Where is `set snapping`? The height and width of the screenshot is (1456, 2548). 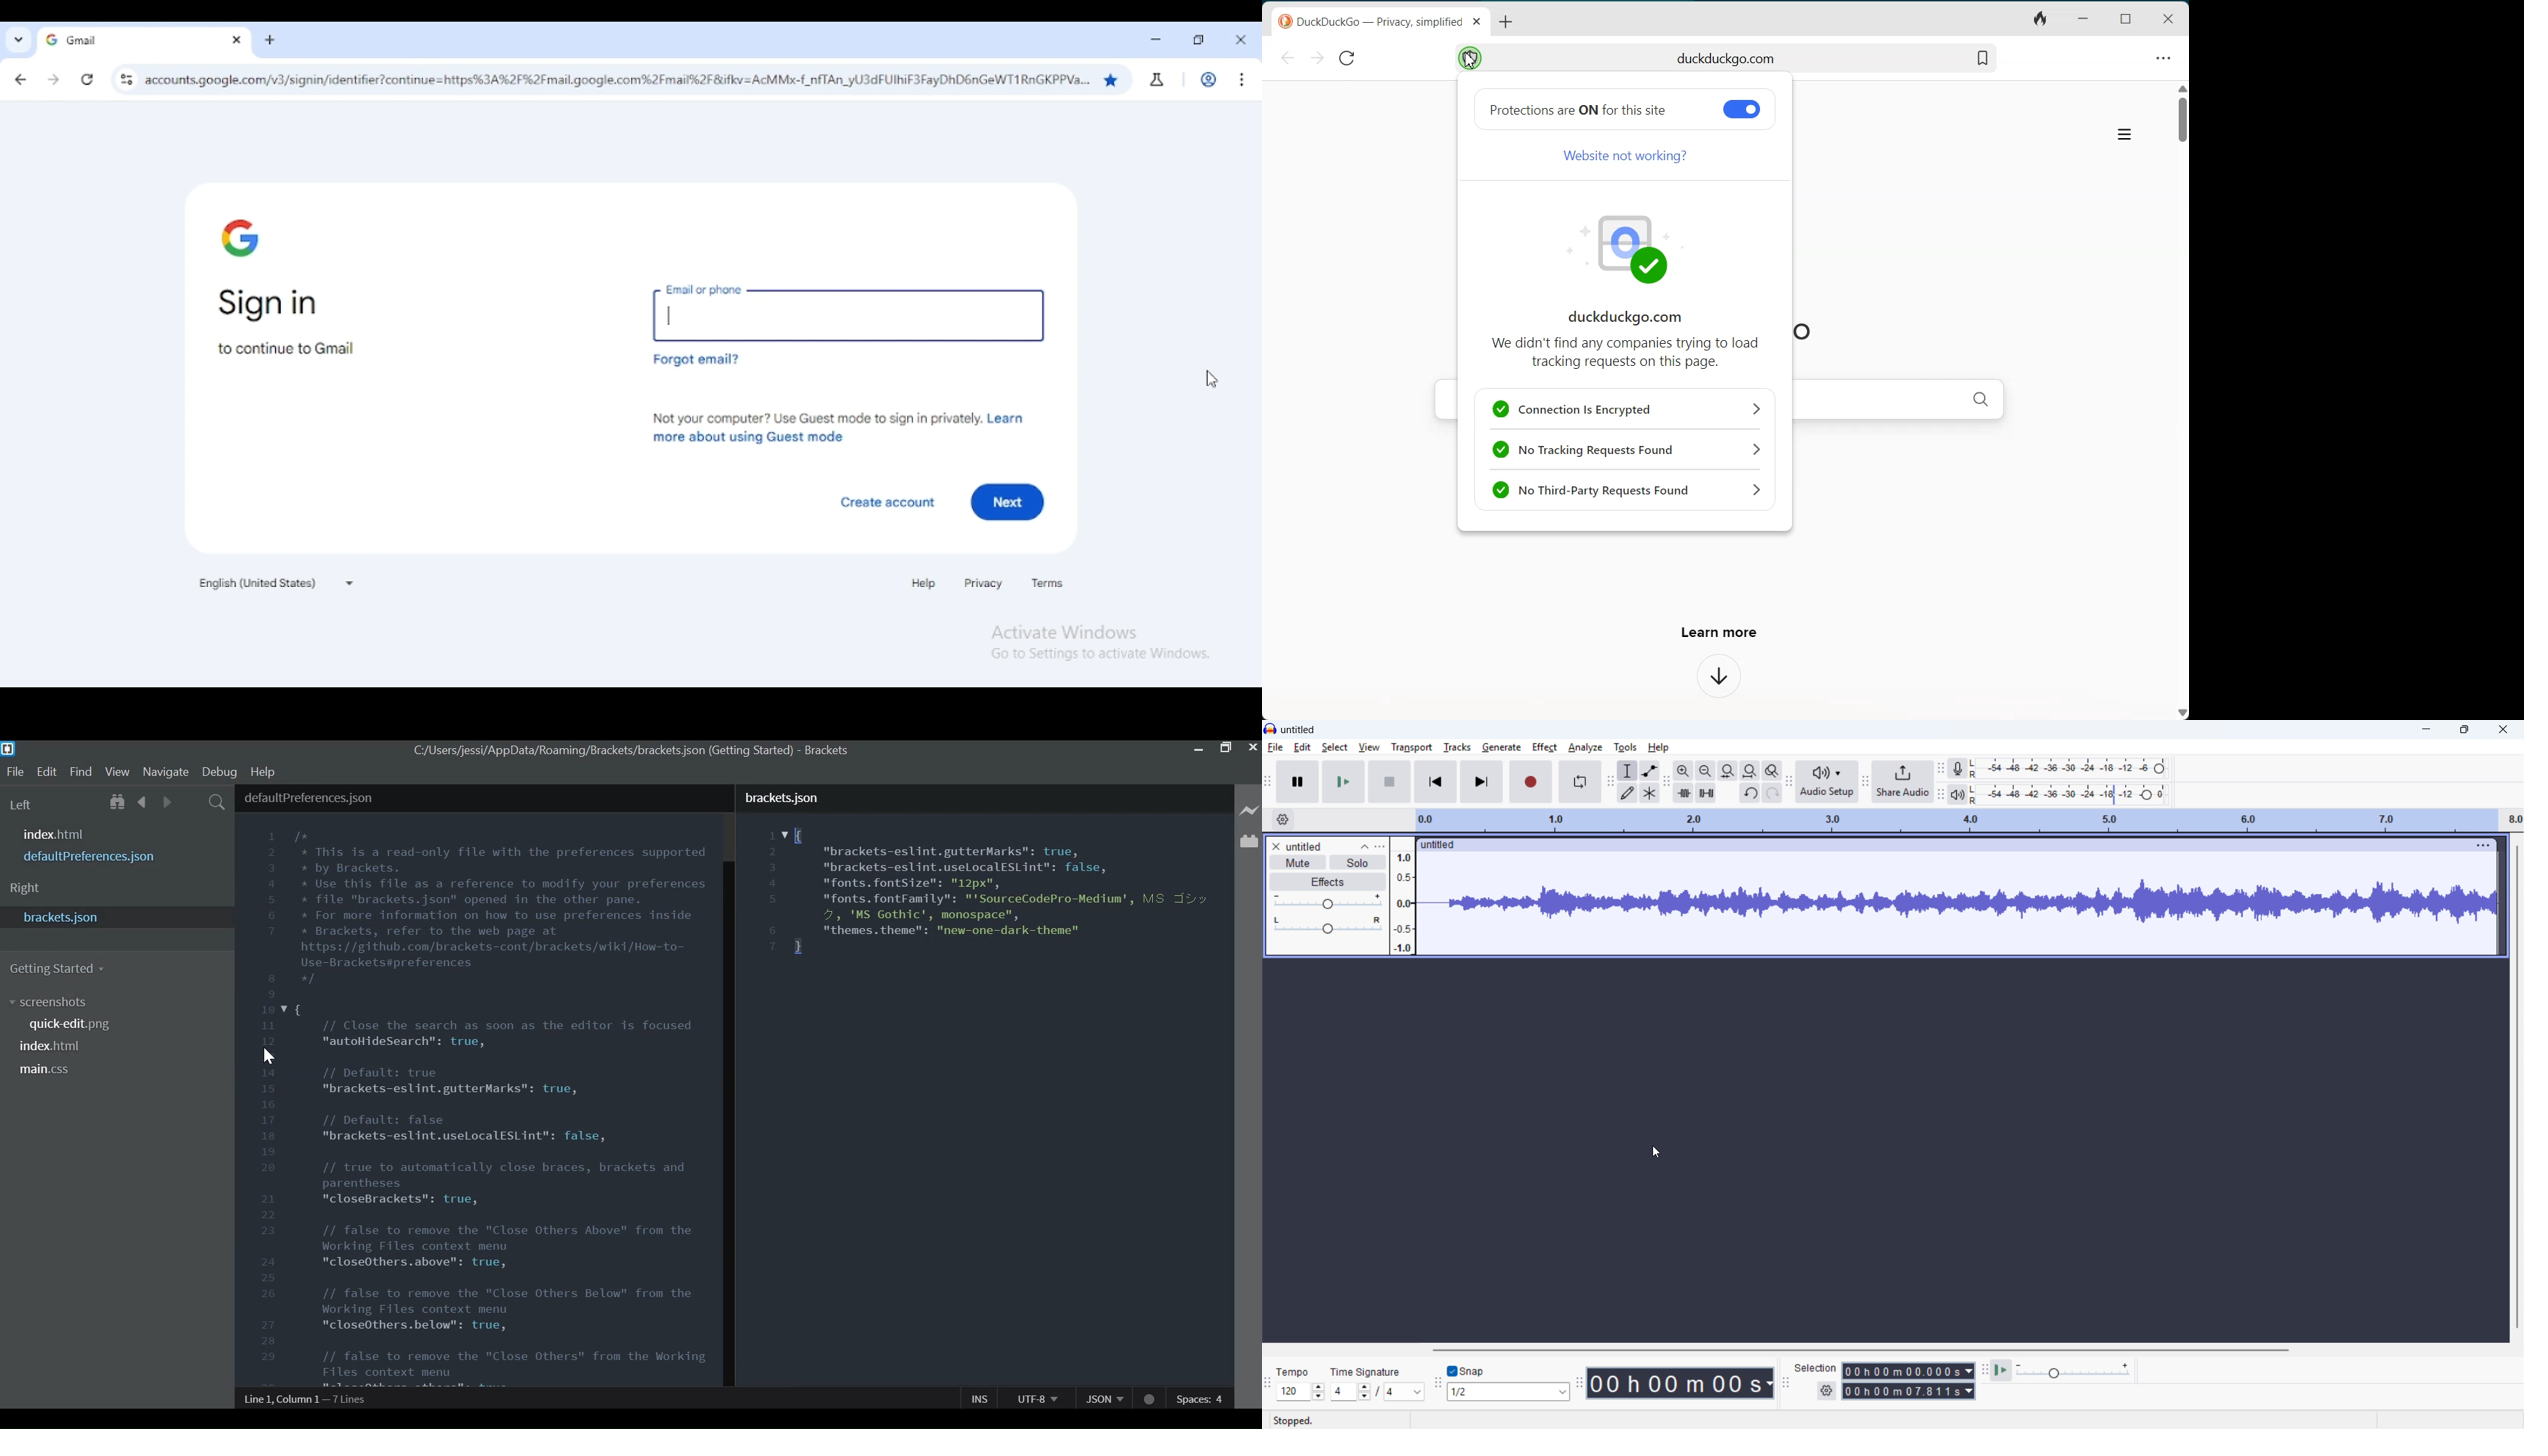
set snapping is located at coordinates (1508, 1393).